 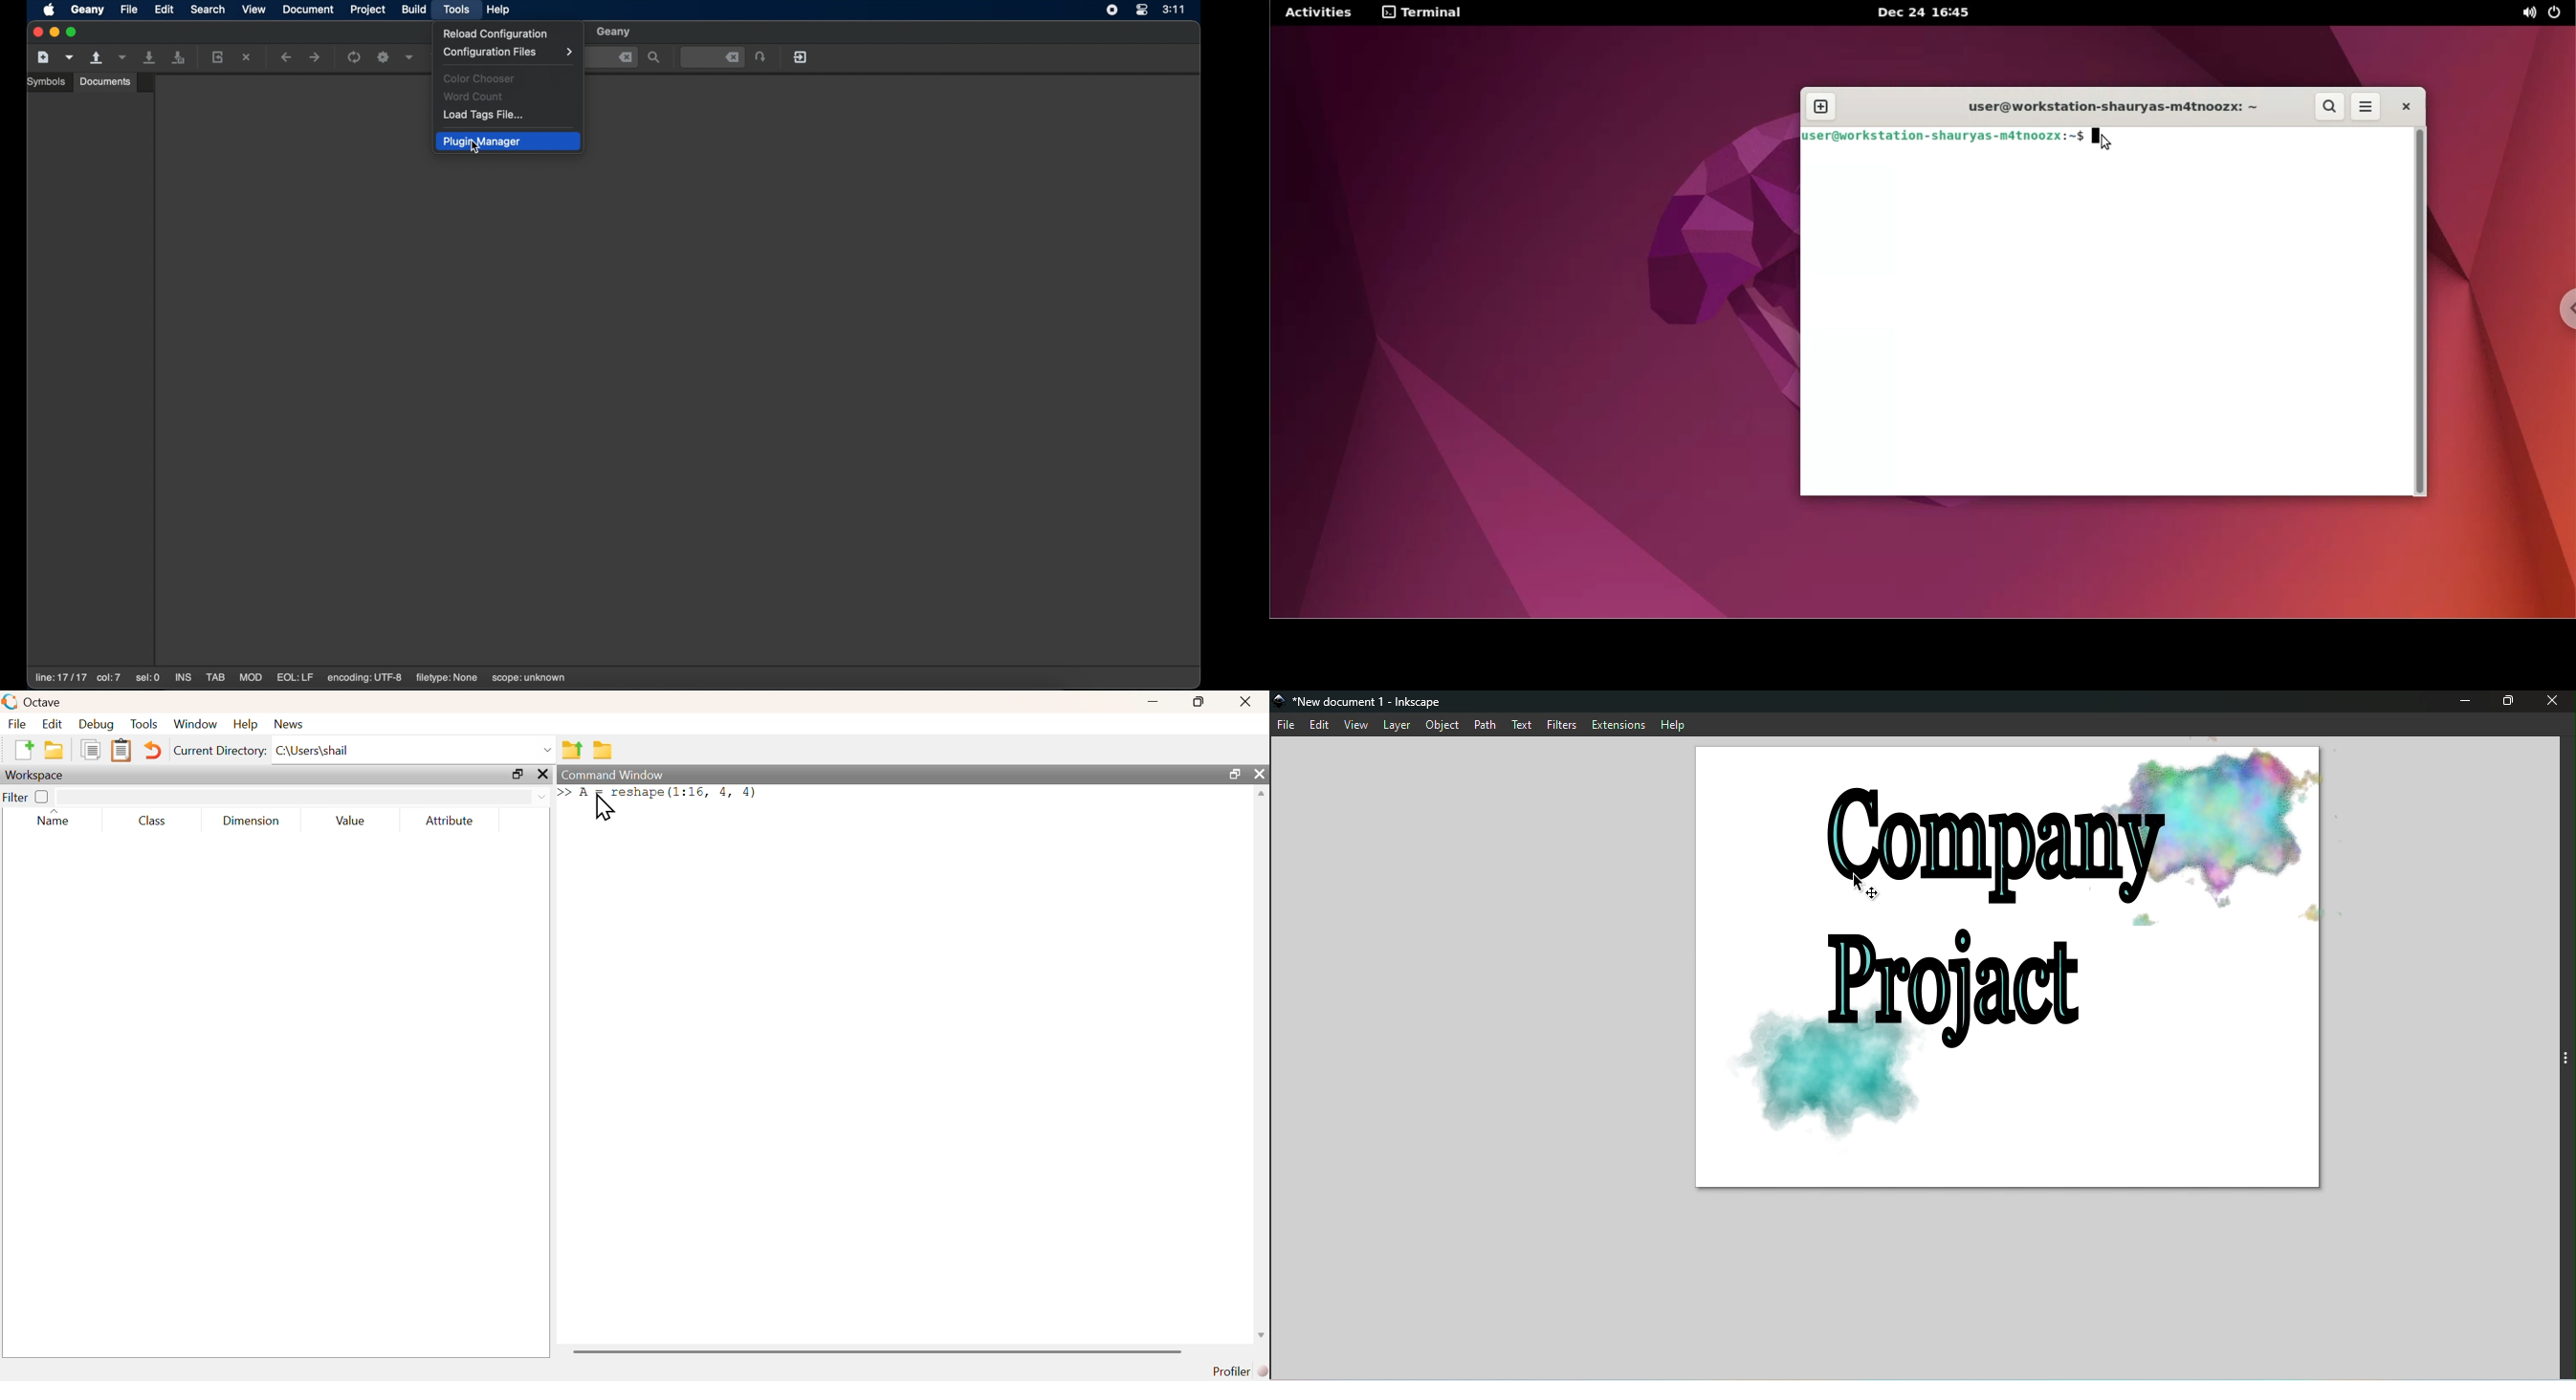 I want to click on build, so click(x=415, y=9).